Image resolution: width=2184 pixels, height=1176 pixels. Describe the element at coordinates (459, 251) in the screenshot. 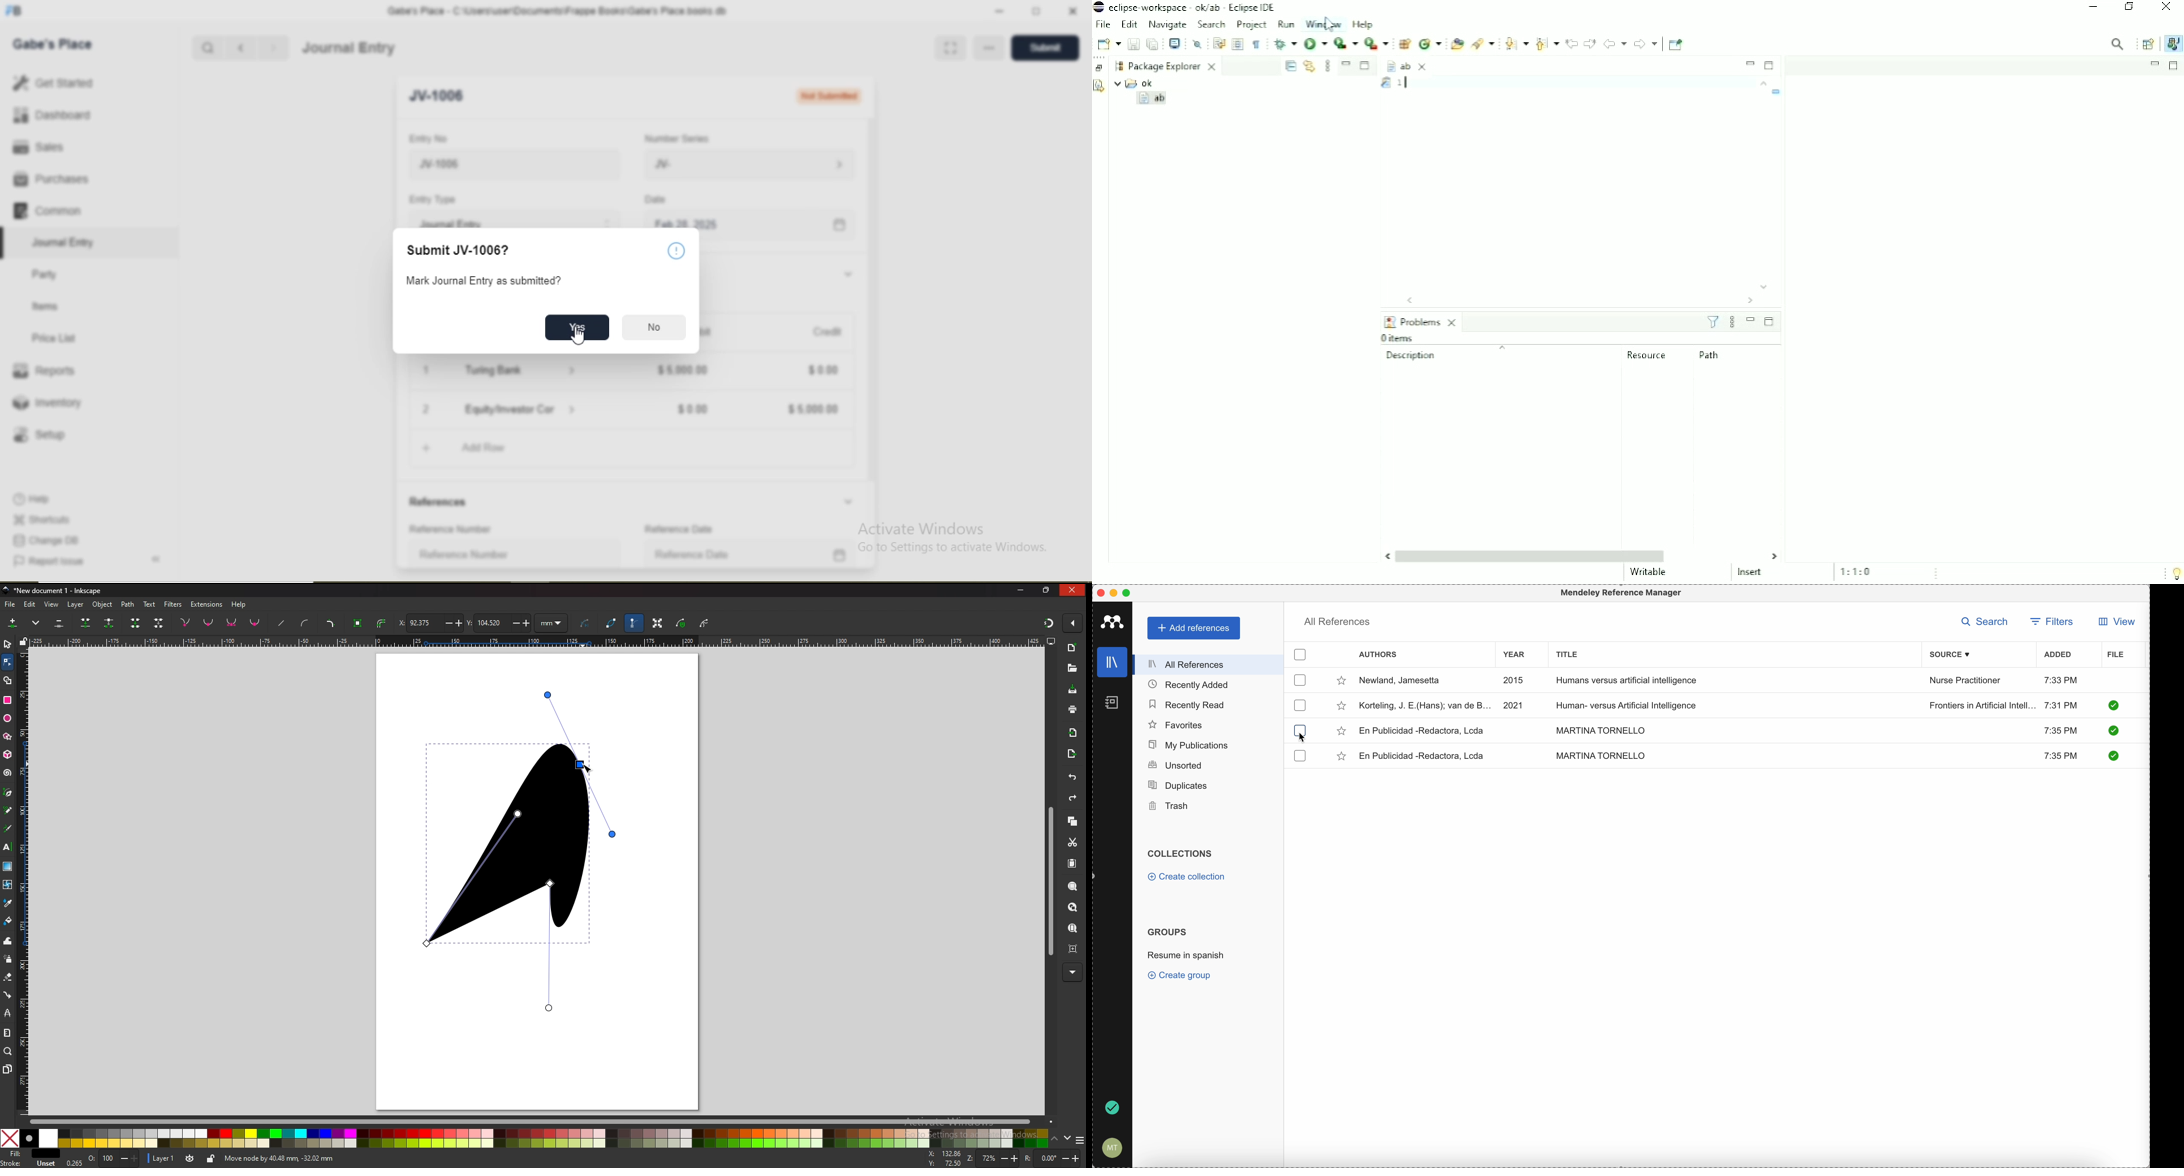

I see `Submit JV-1006?` at that location.